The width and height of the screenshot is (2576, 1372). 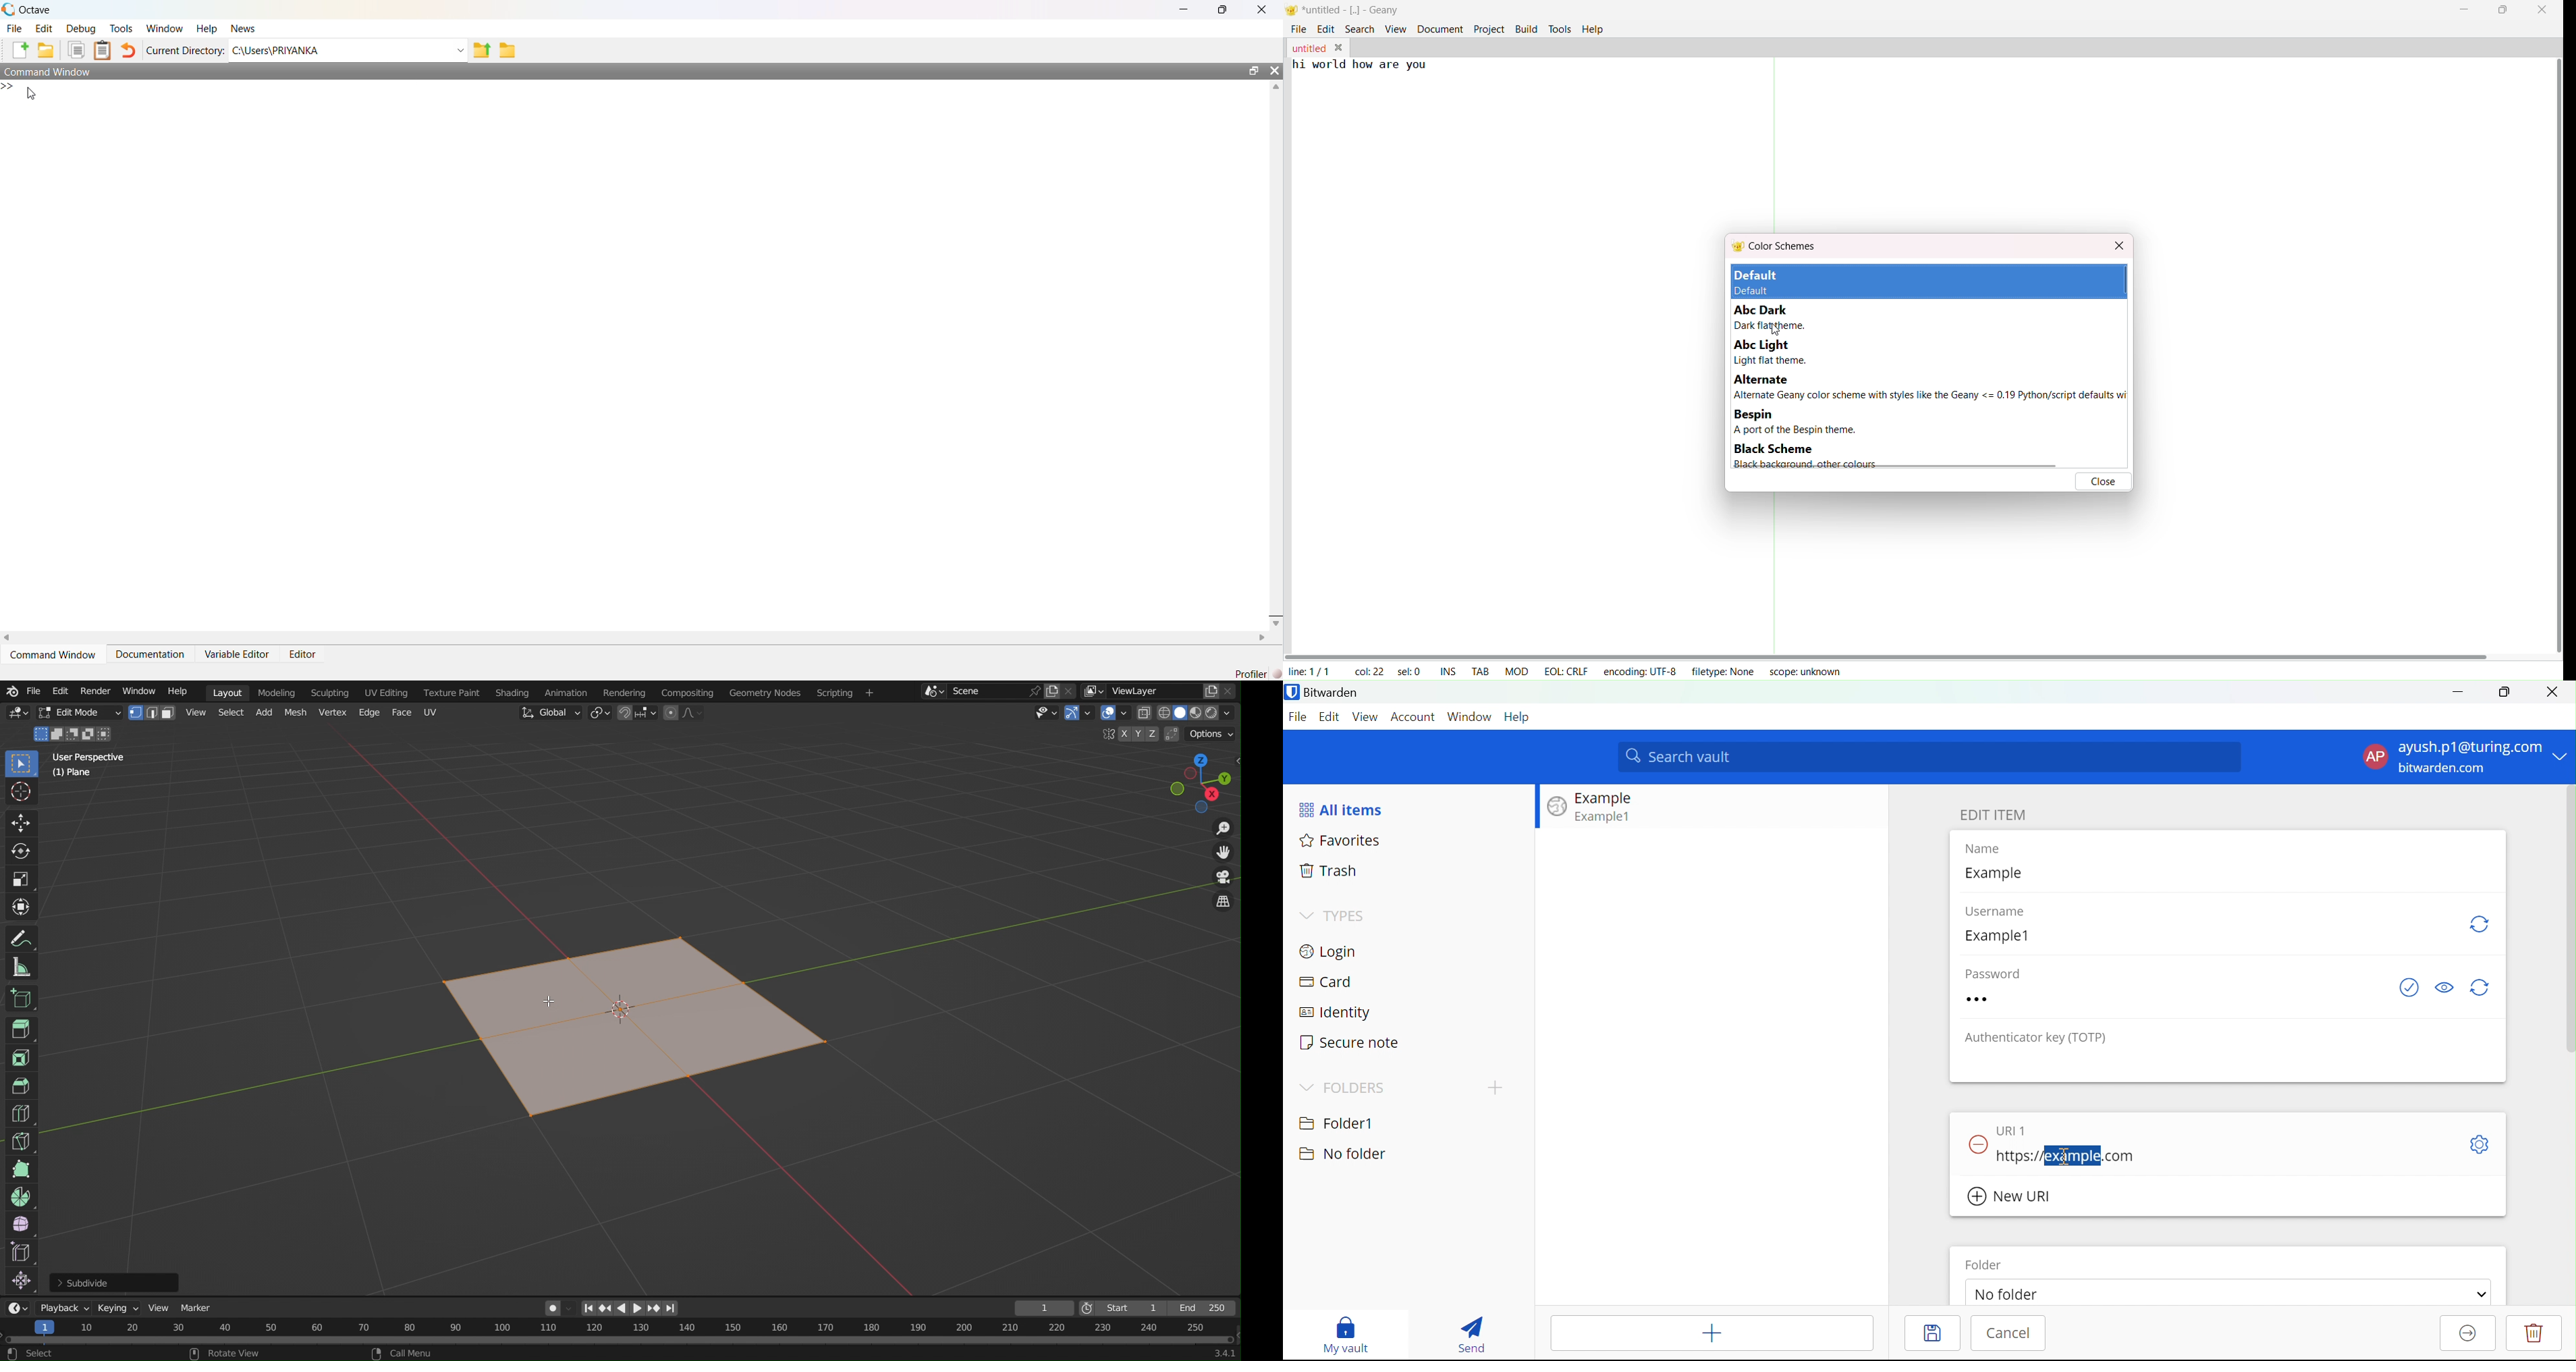 I want to click on share folder, so click(x=481, y=51).